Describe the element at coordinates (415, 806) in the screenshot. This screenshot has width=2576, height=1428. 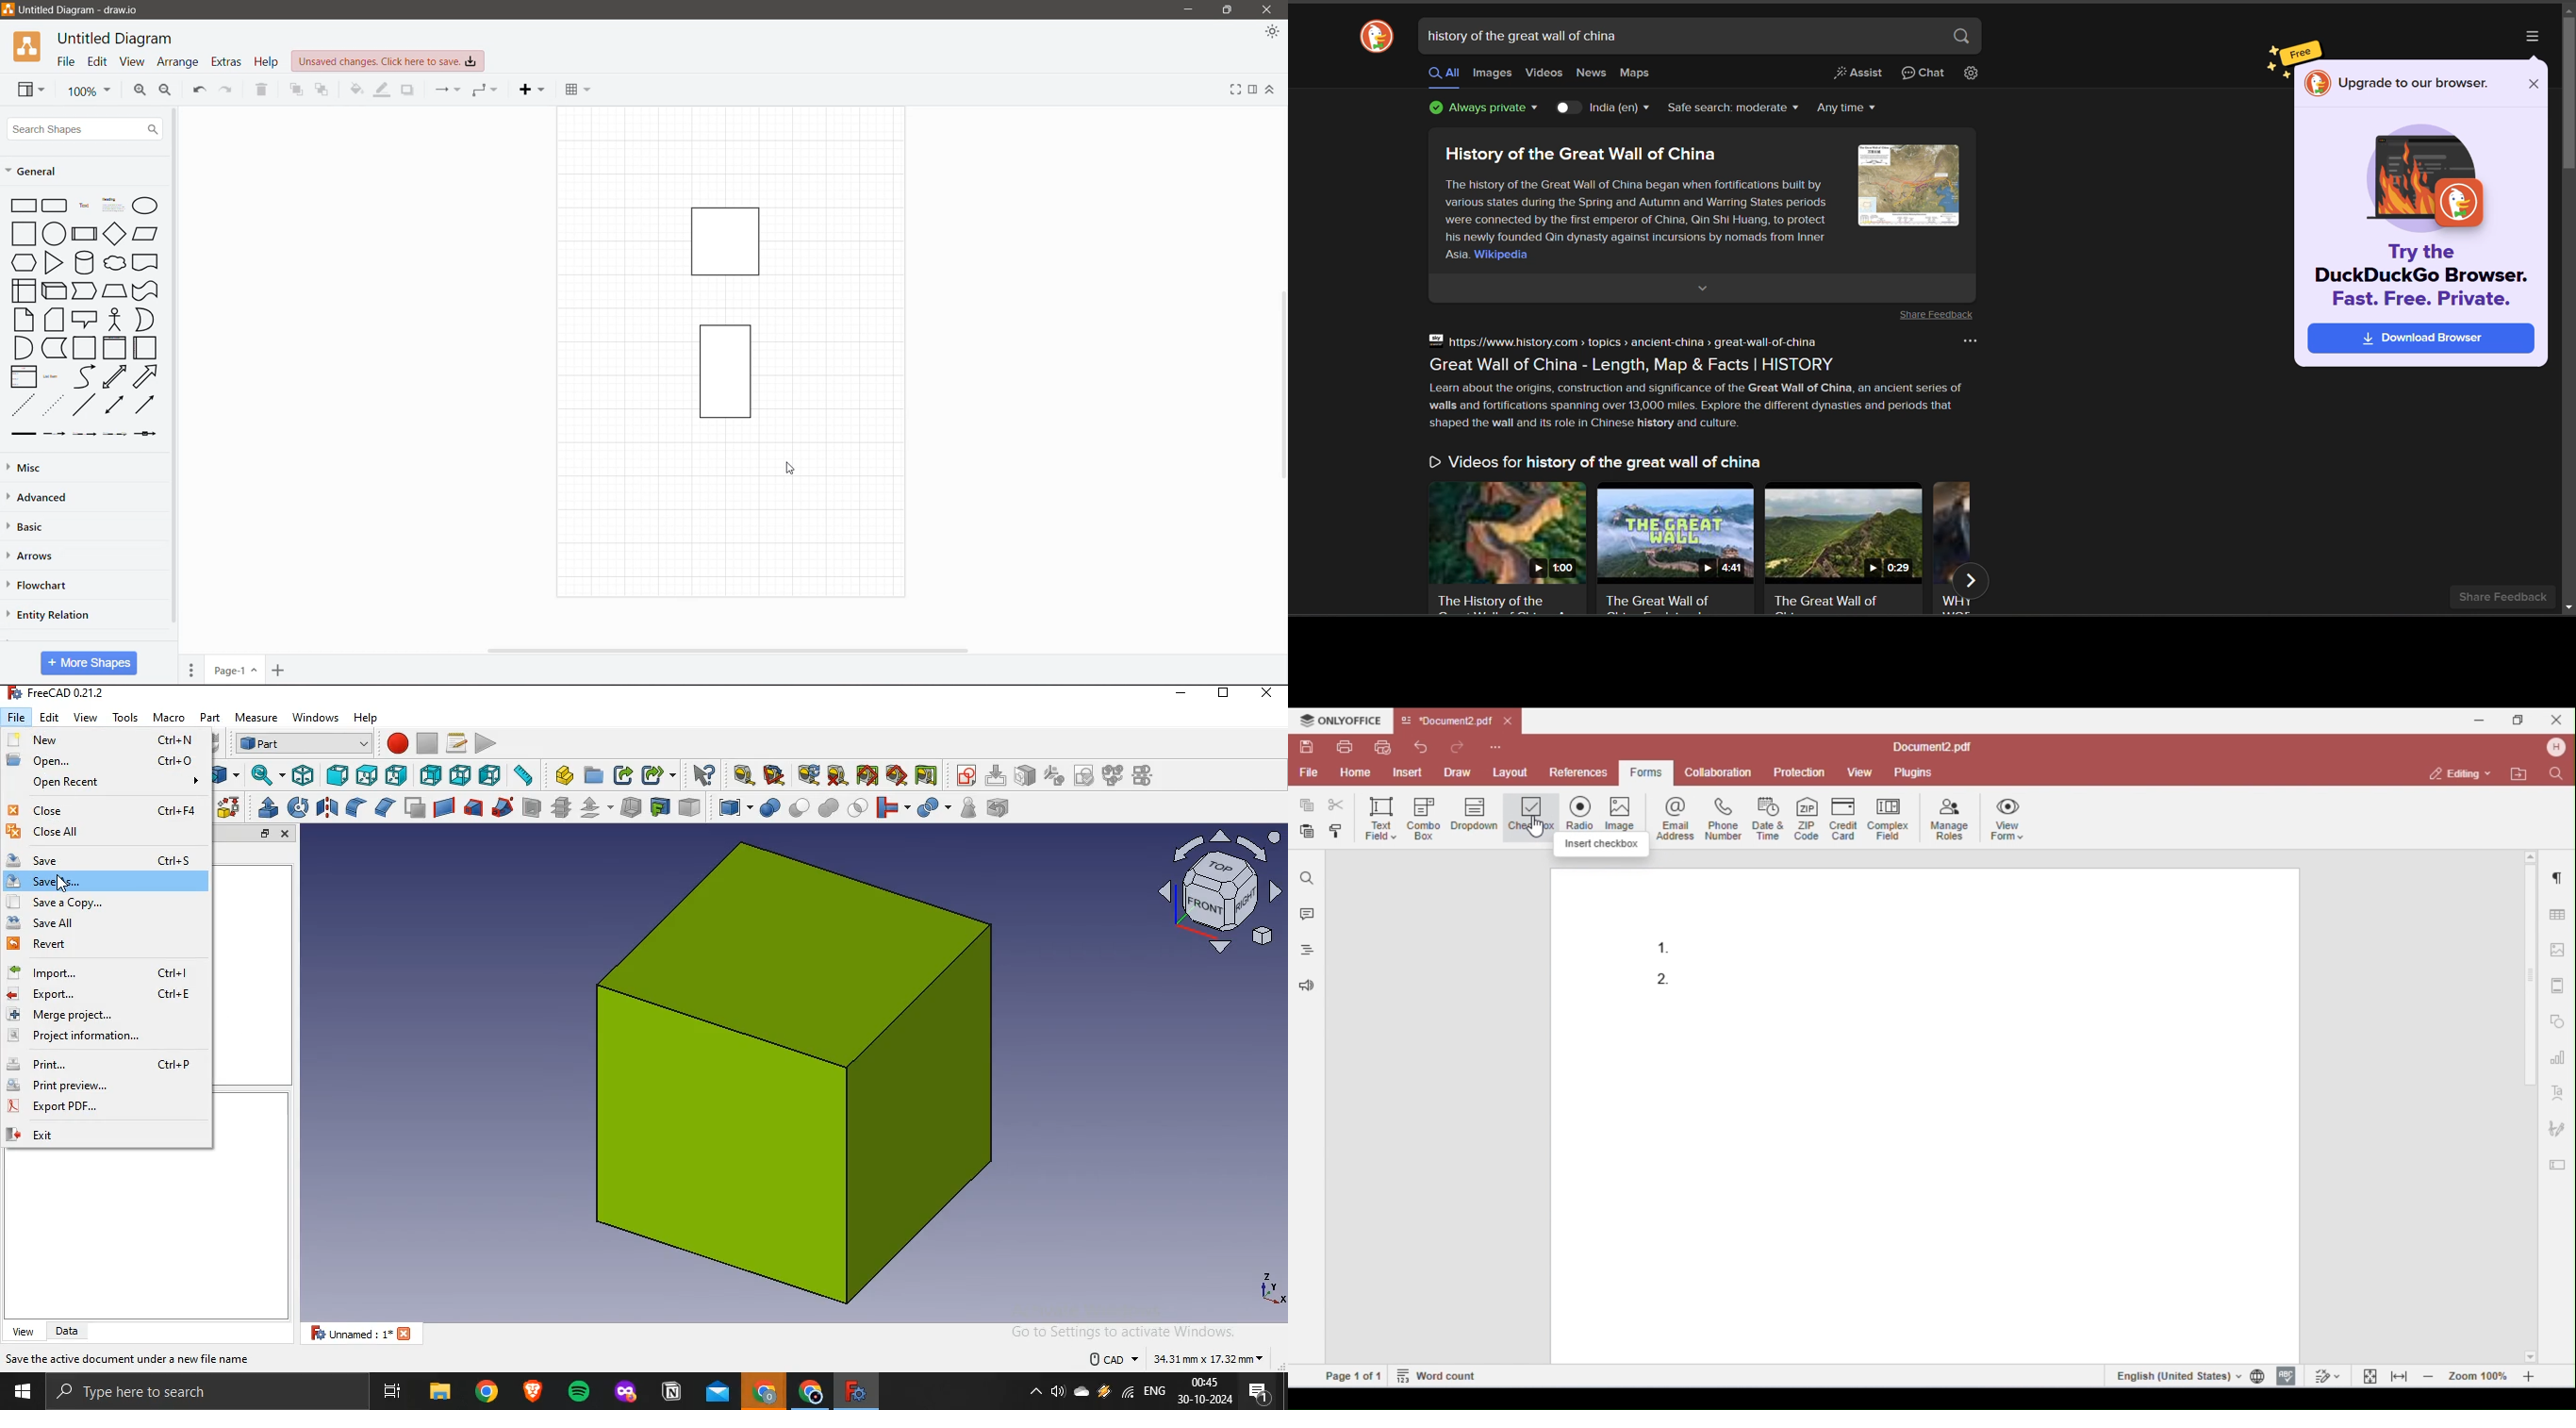
I see `make face from wires` at that location.